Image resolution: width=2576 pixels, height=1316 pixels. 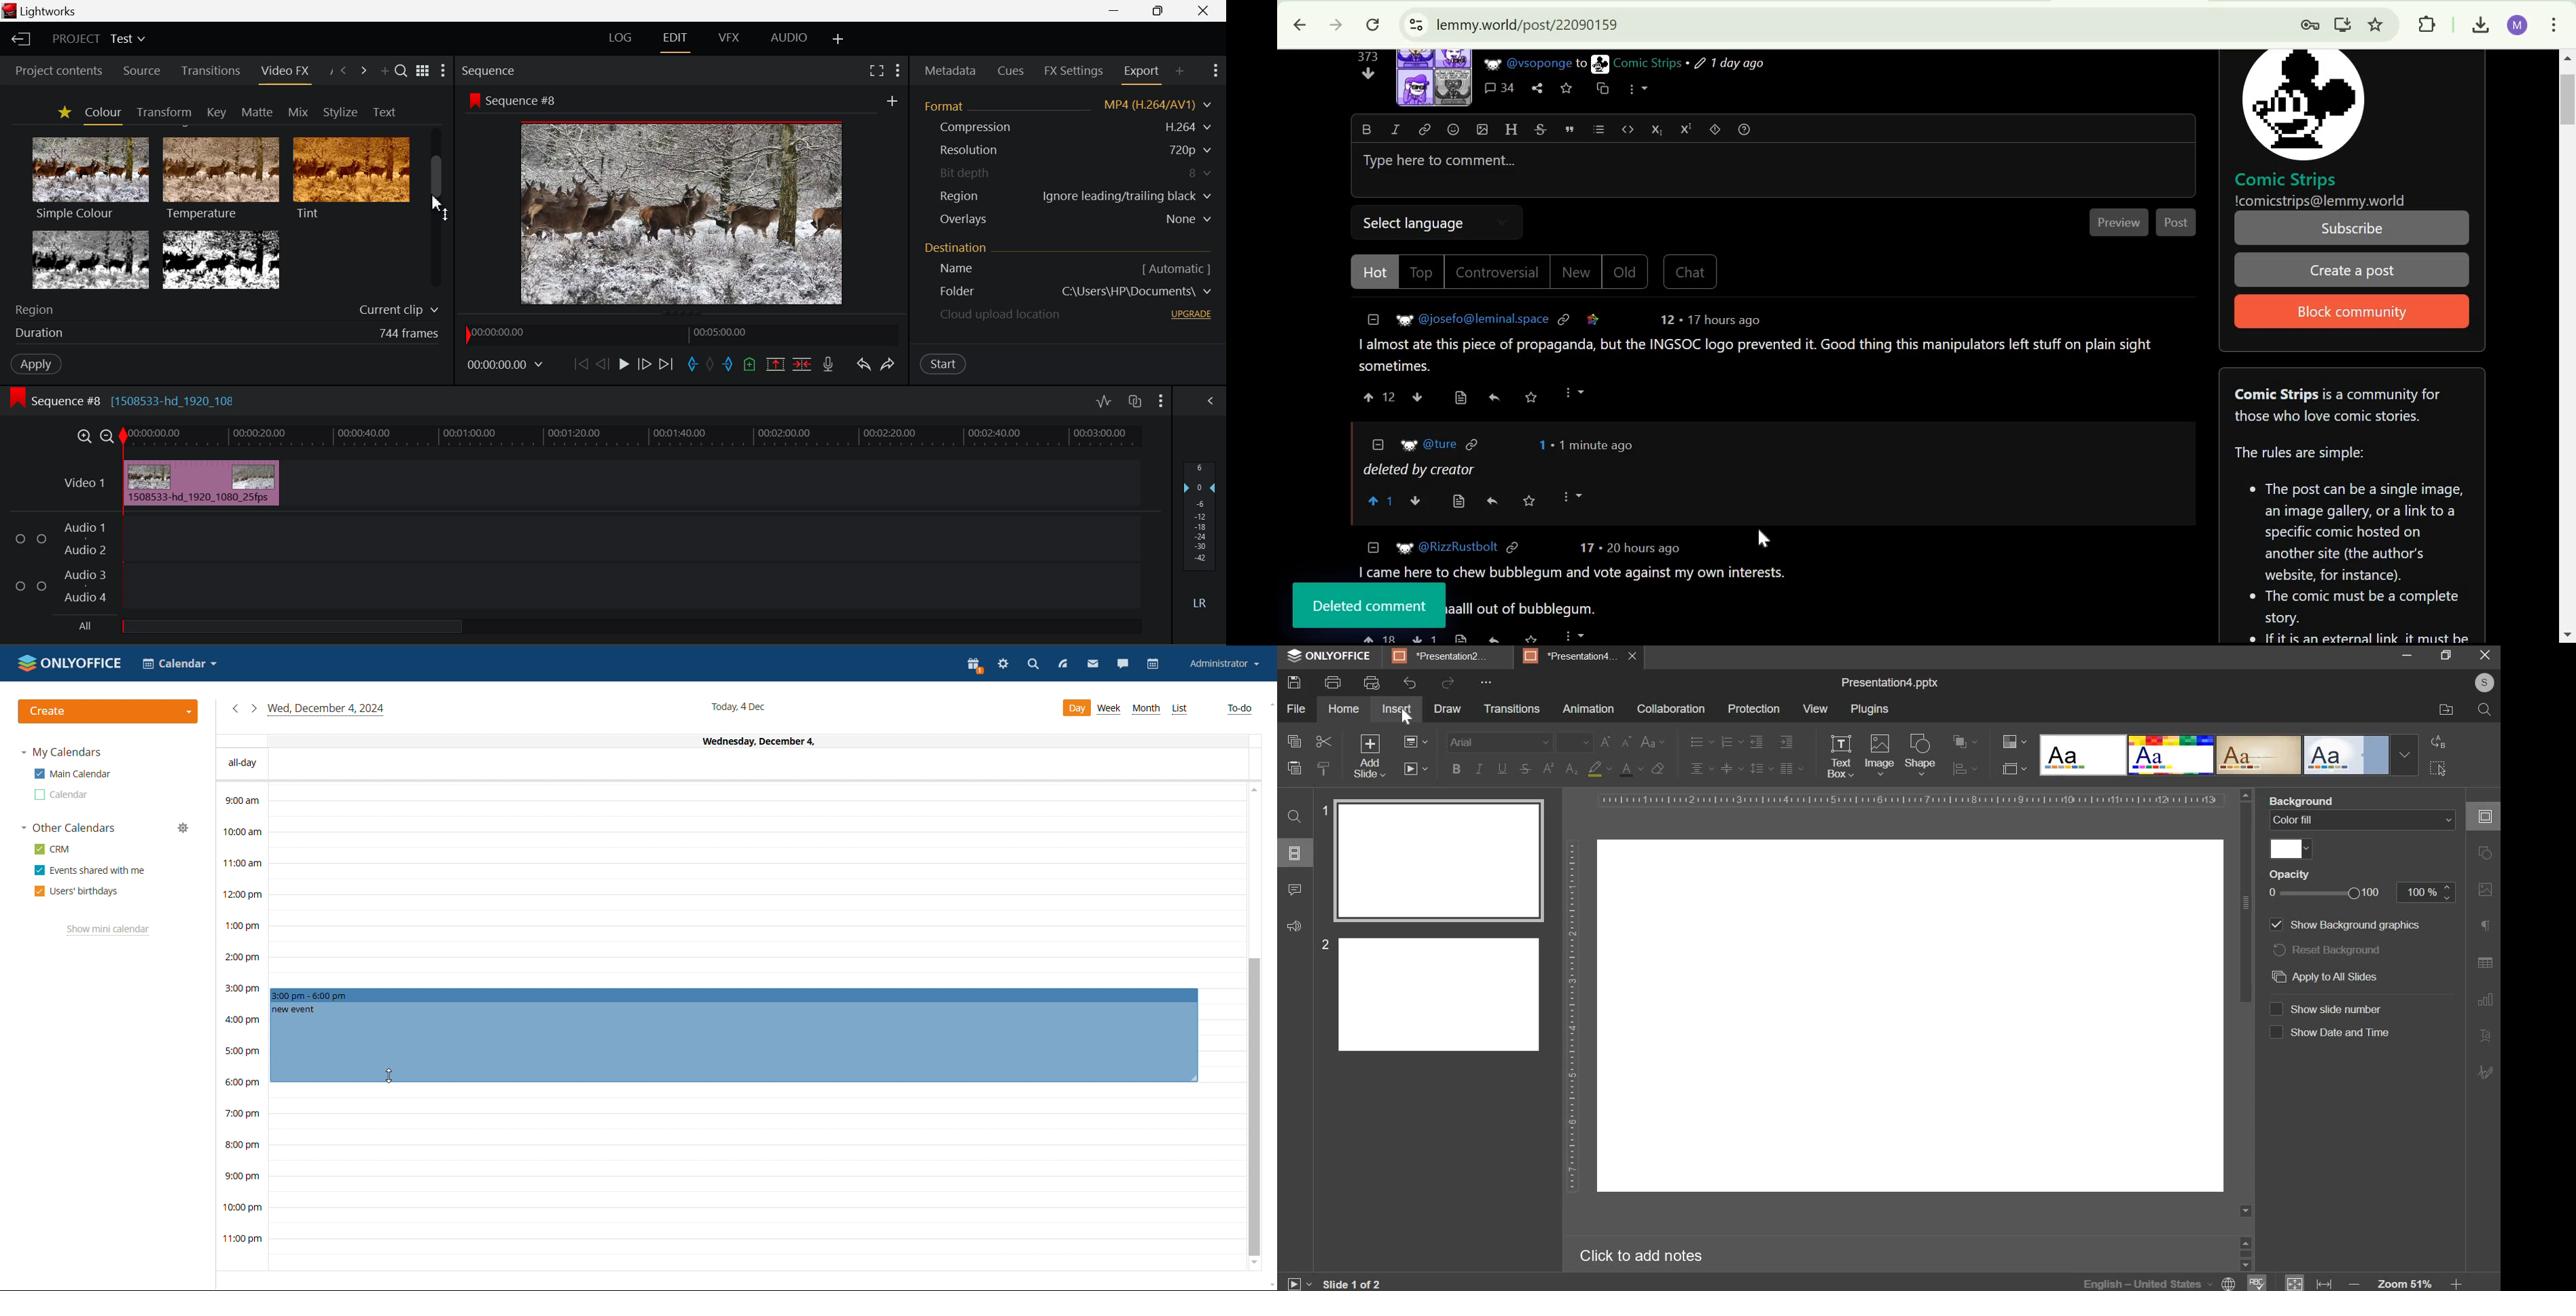 I want to click on slide 1 of 2, so click(x=1354, y=1282).